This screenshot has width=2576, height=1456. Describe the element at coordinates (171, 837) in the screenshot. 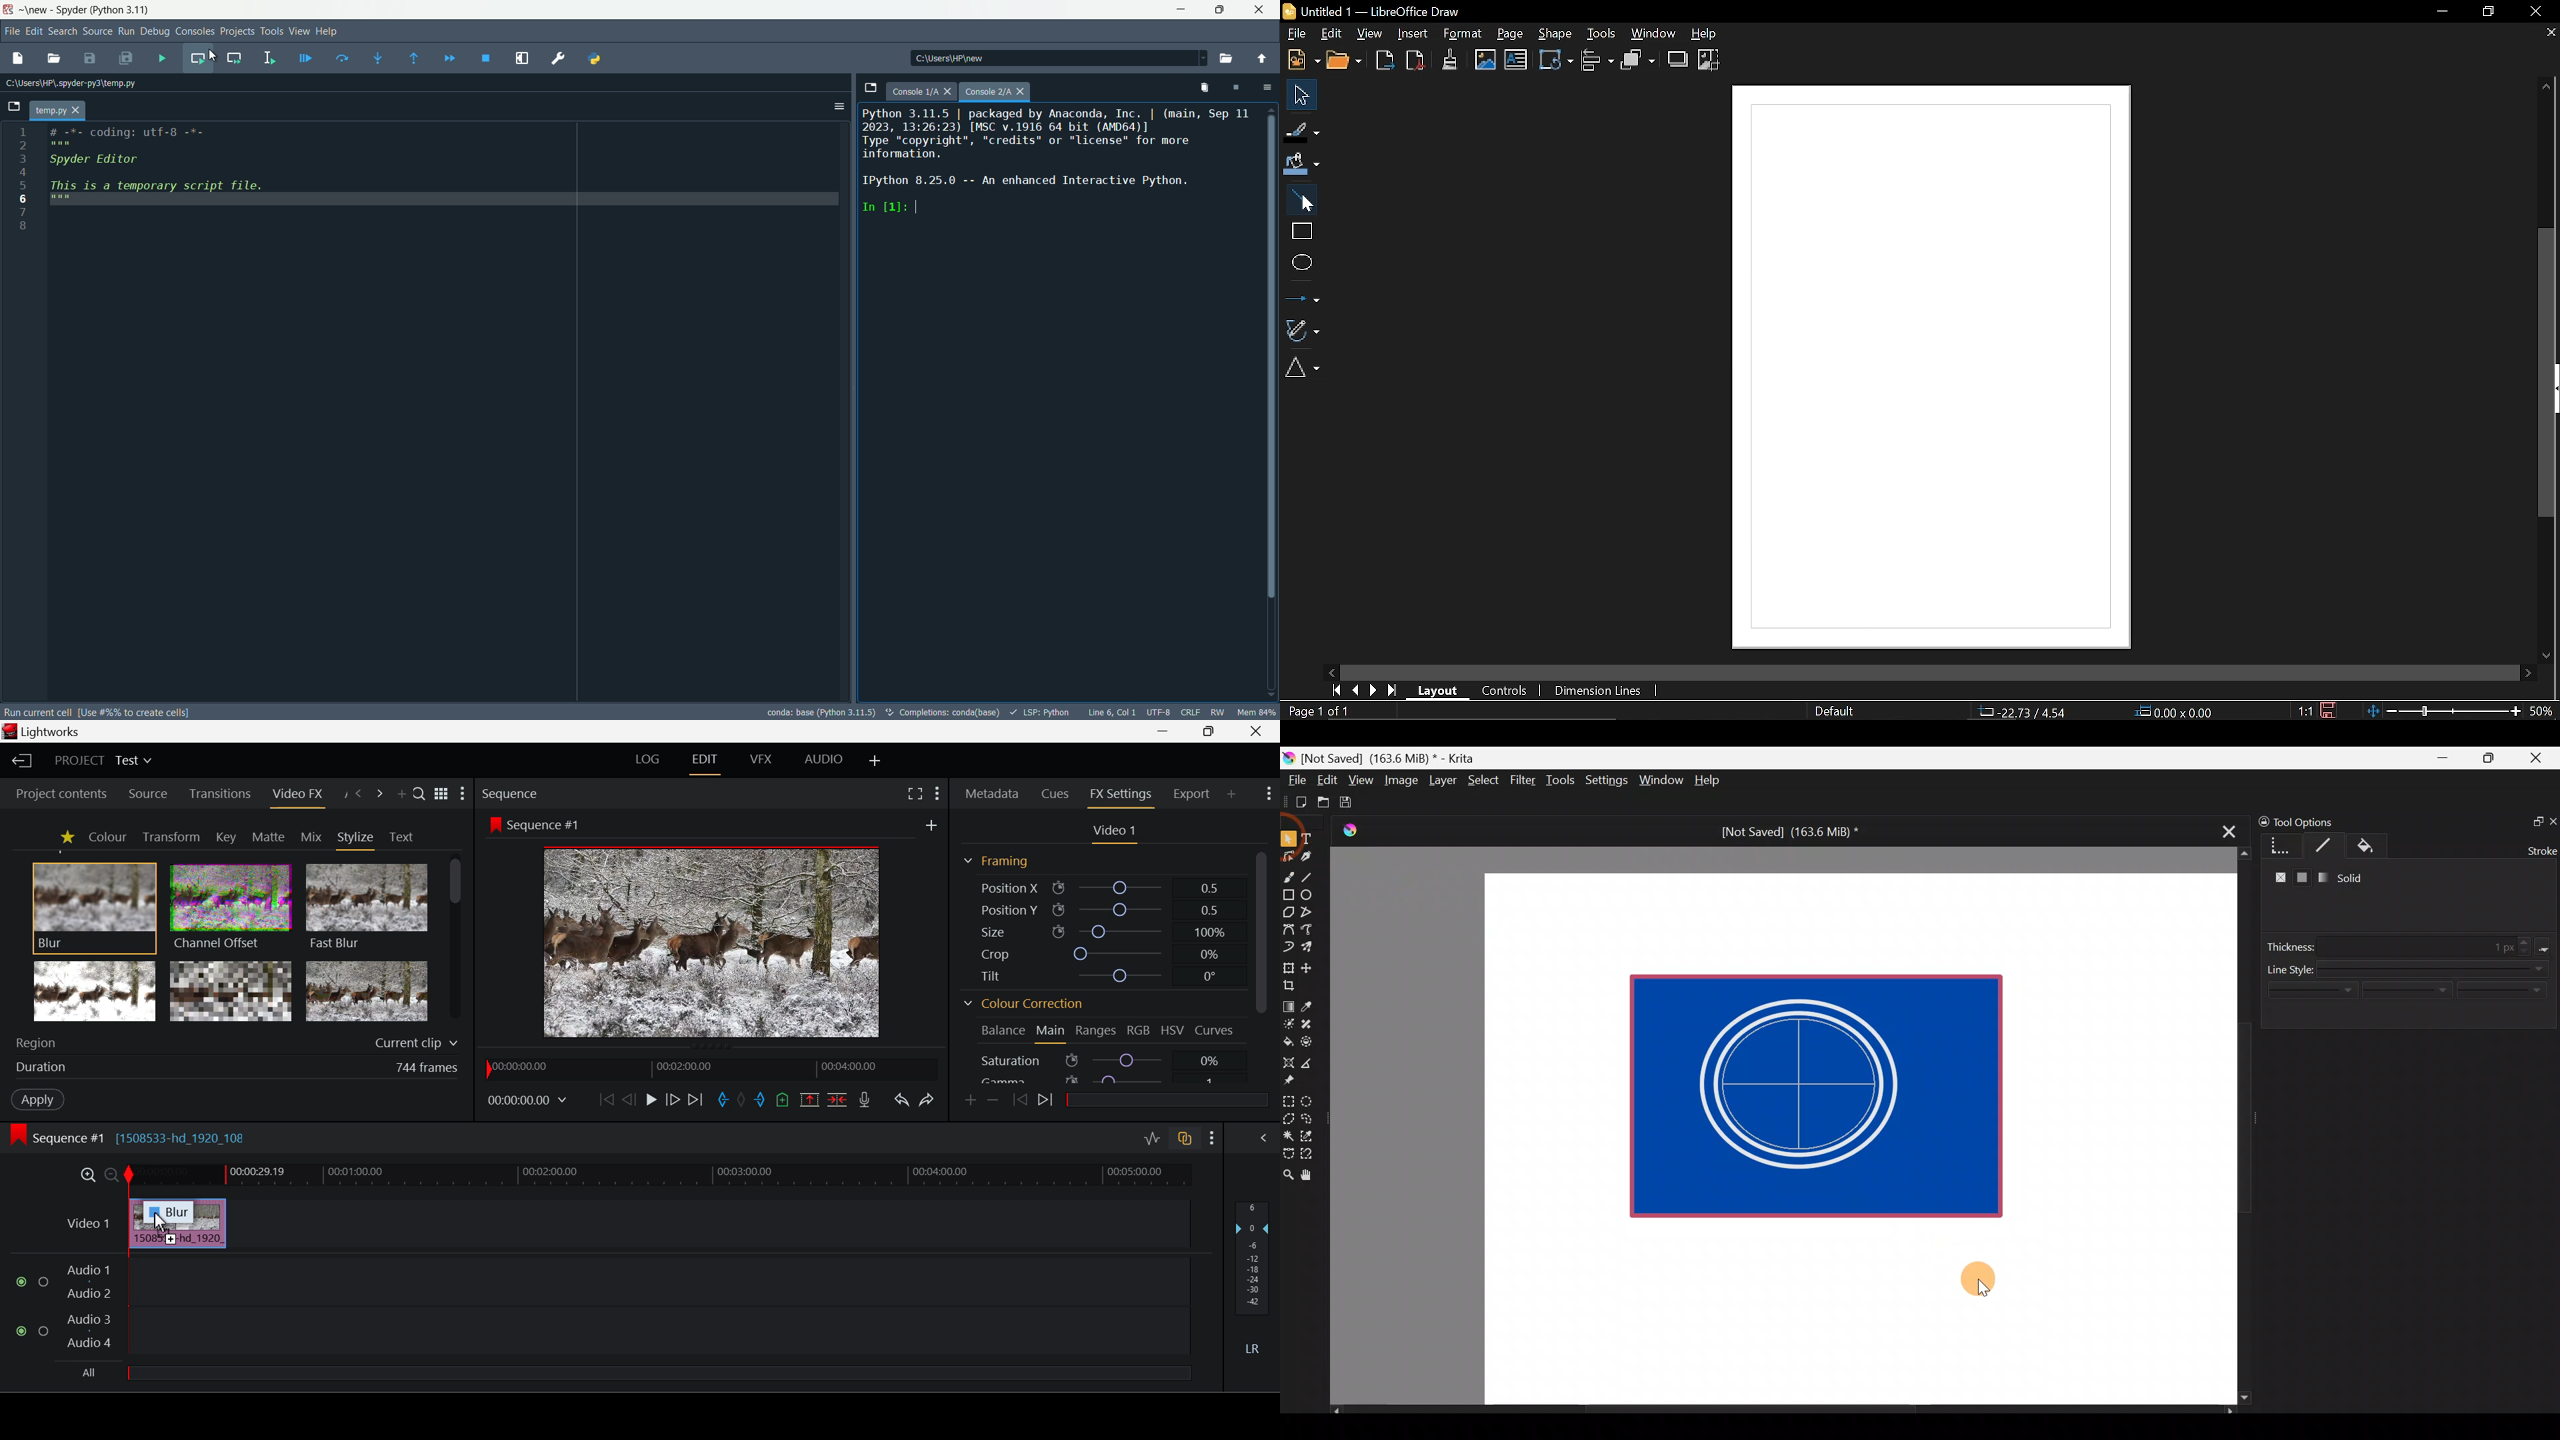

I see `Transform` at that location.